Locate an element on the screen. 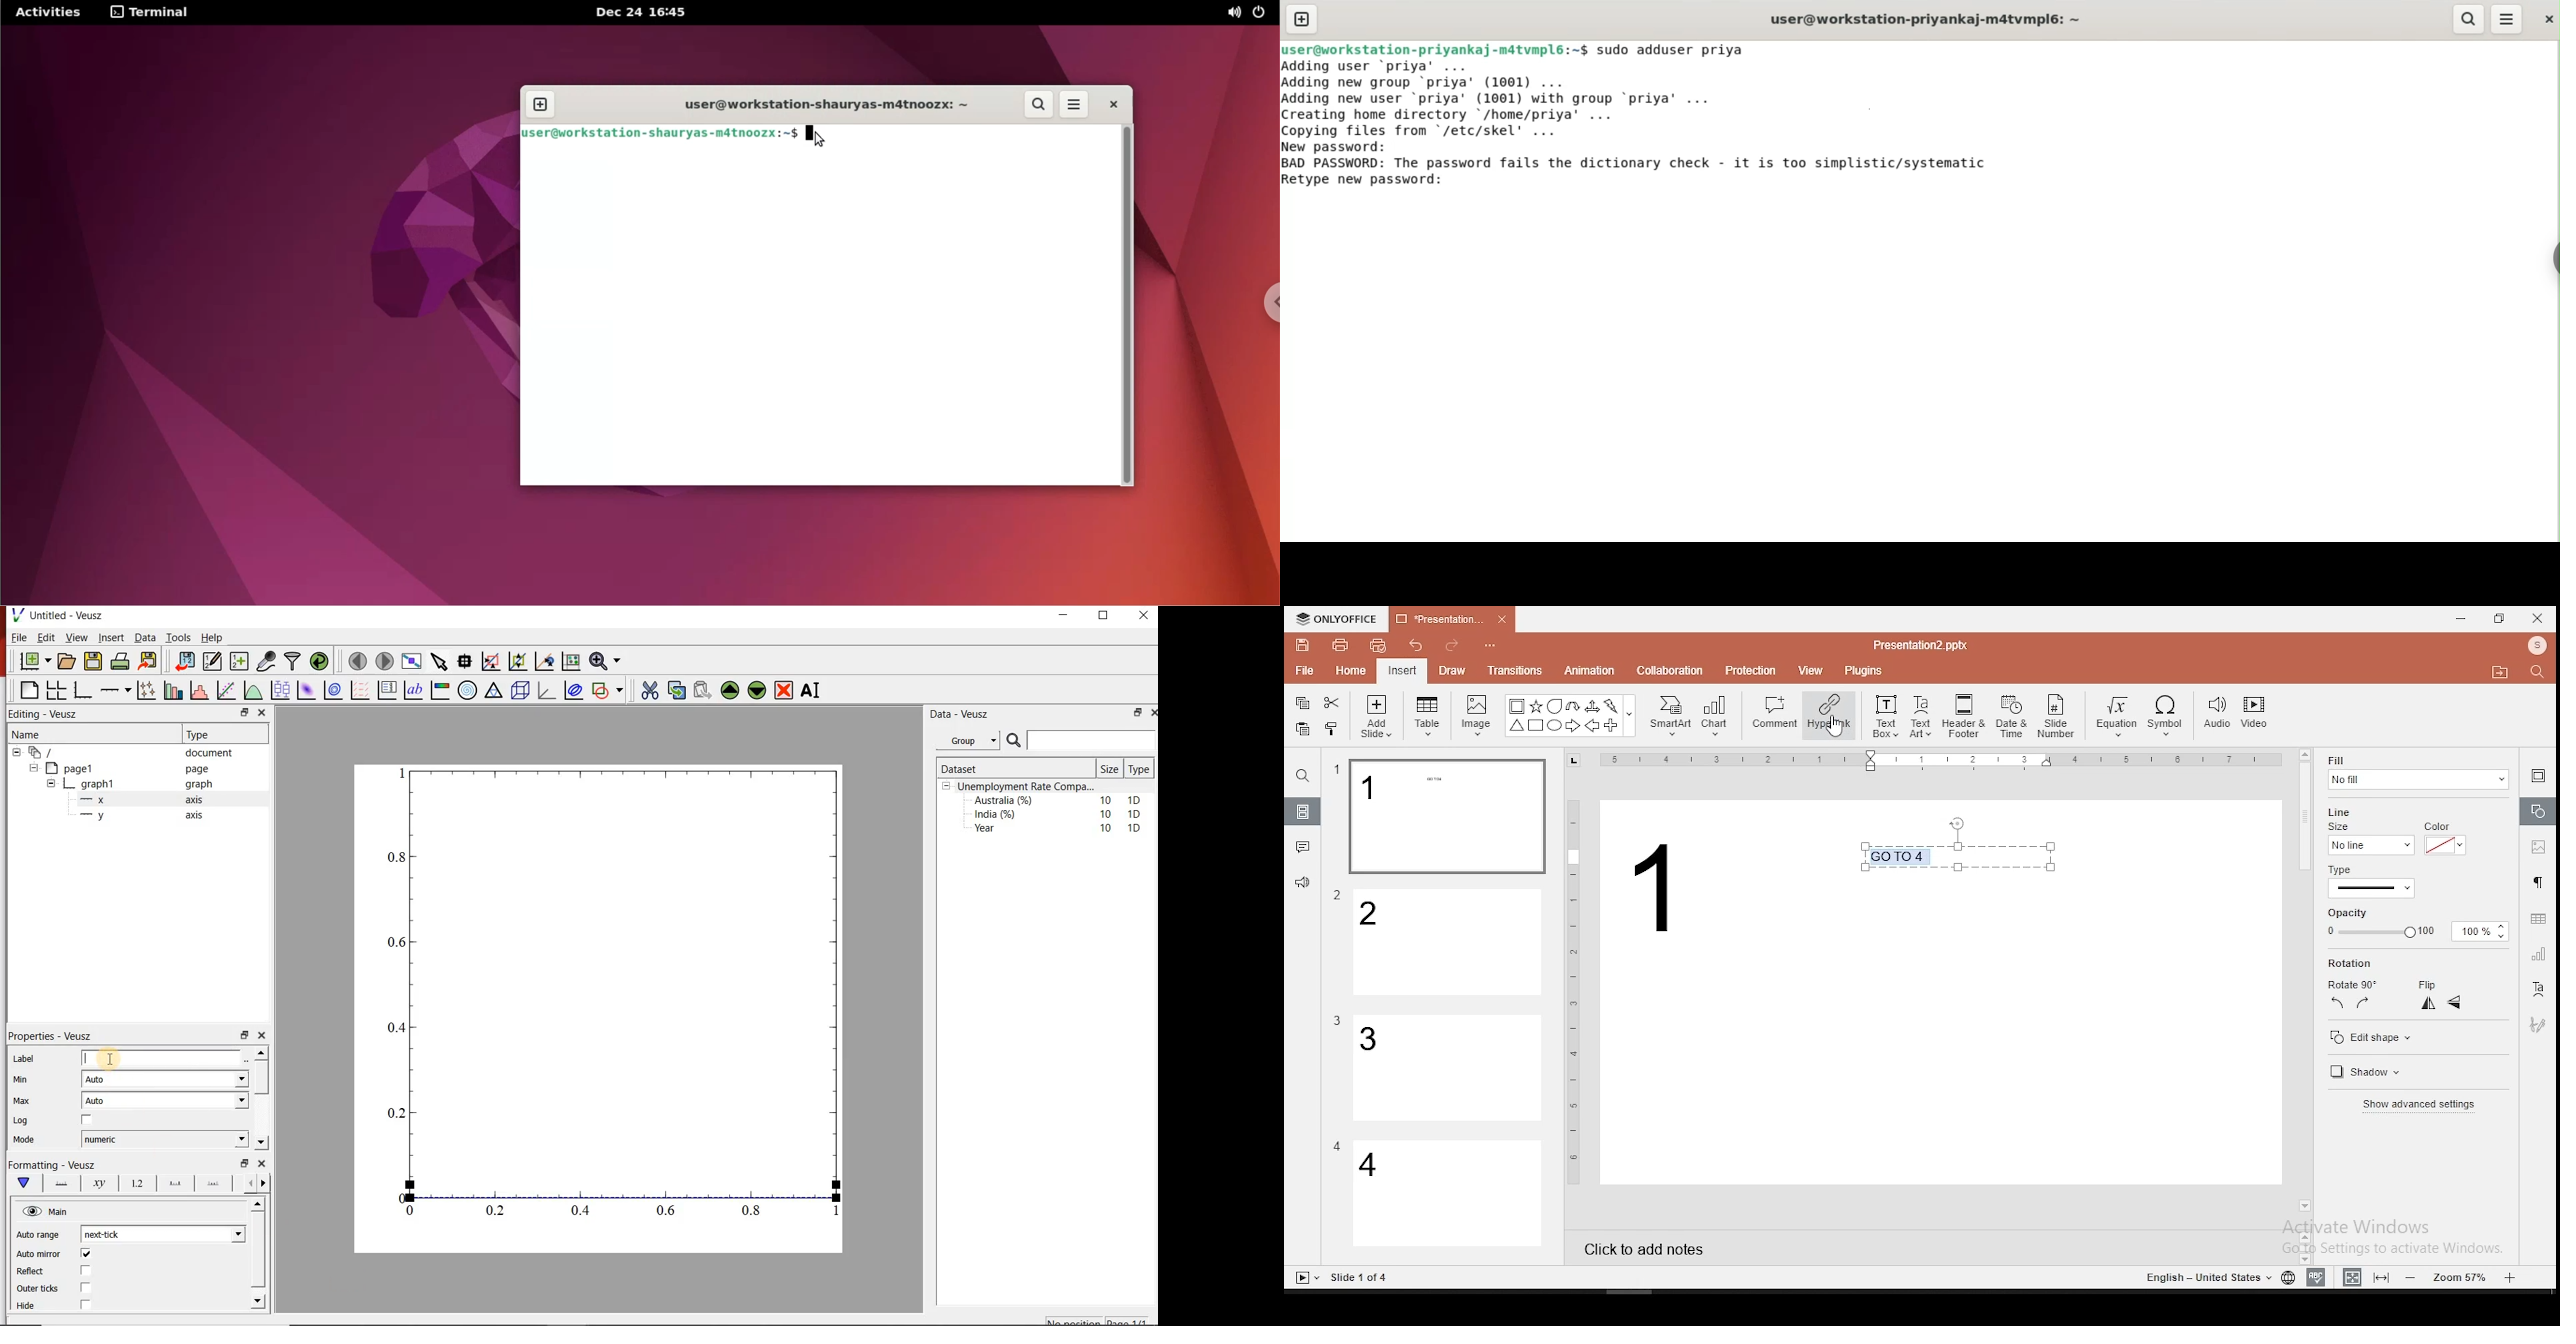 This screenshot has width=2576, height=1344. U Arrow is located at coordinates (1574, 706).